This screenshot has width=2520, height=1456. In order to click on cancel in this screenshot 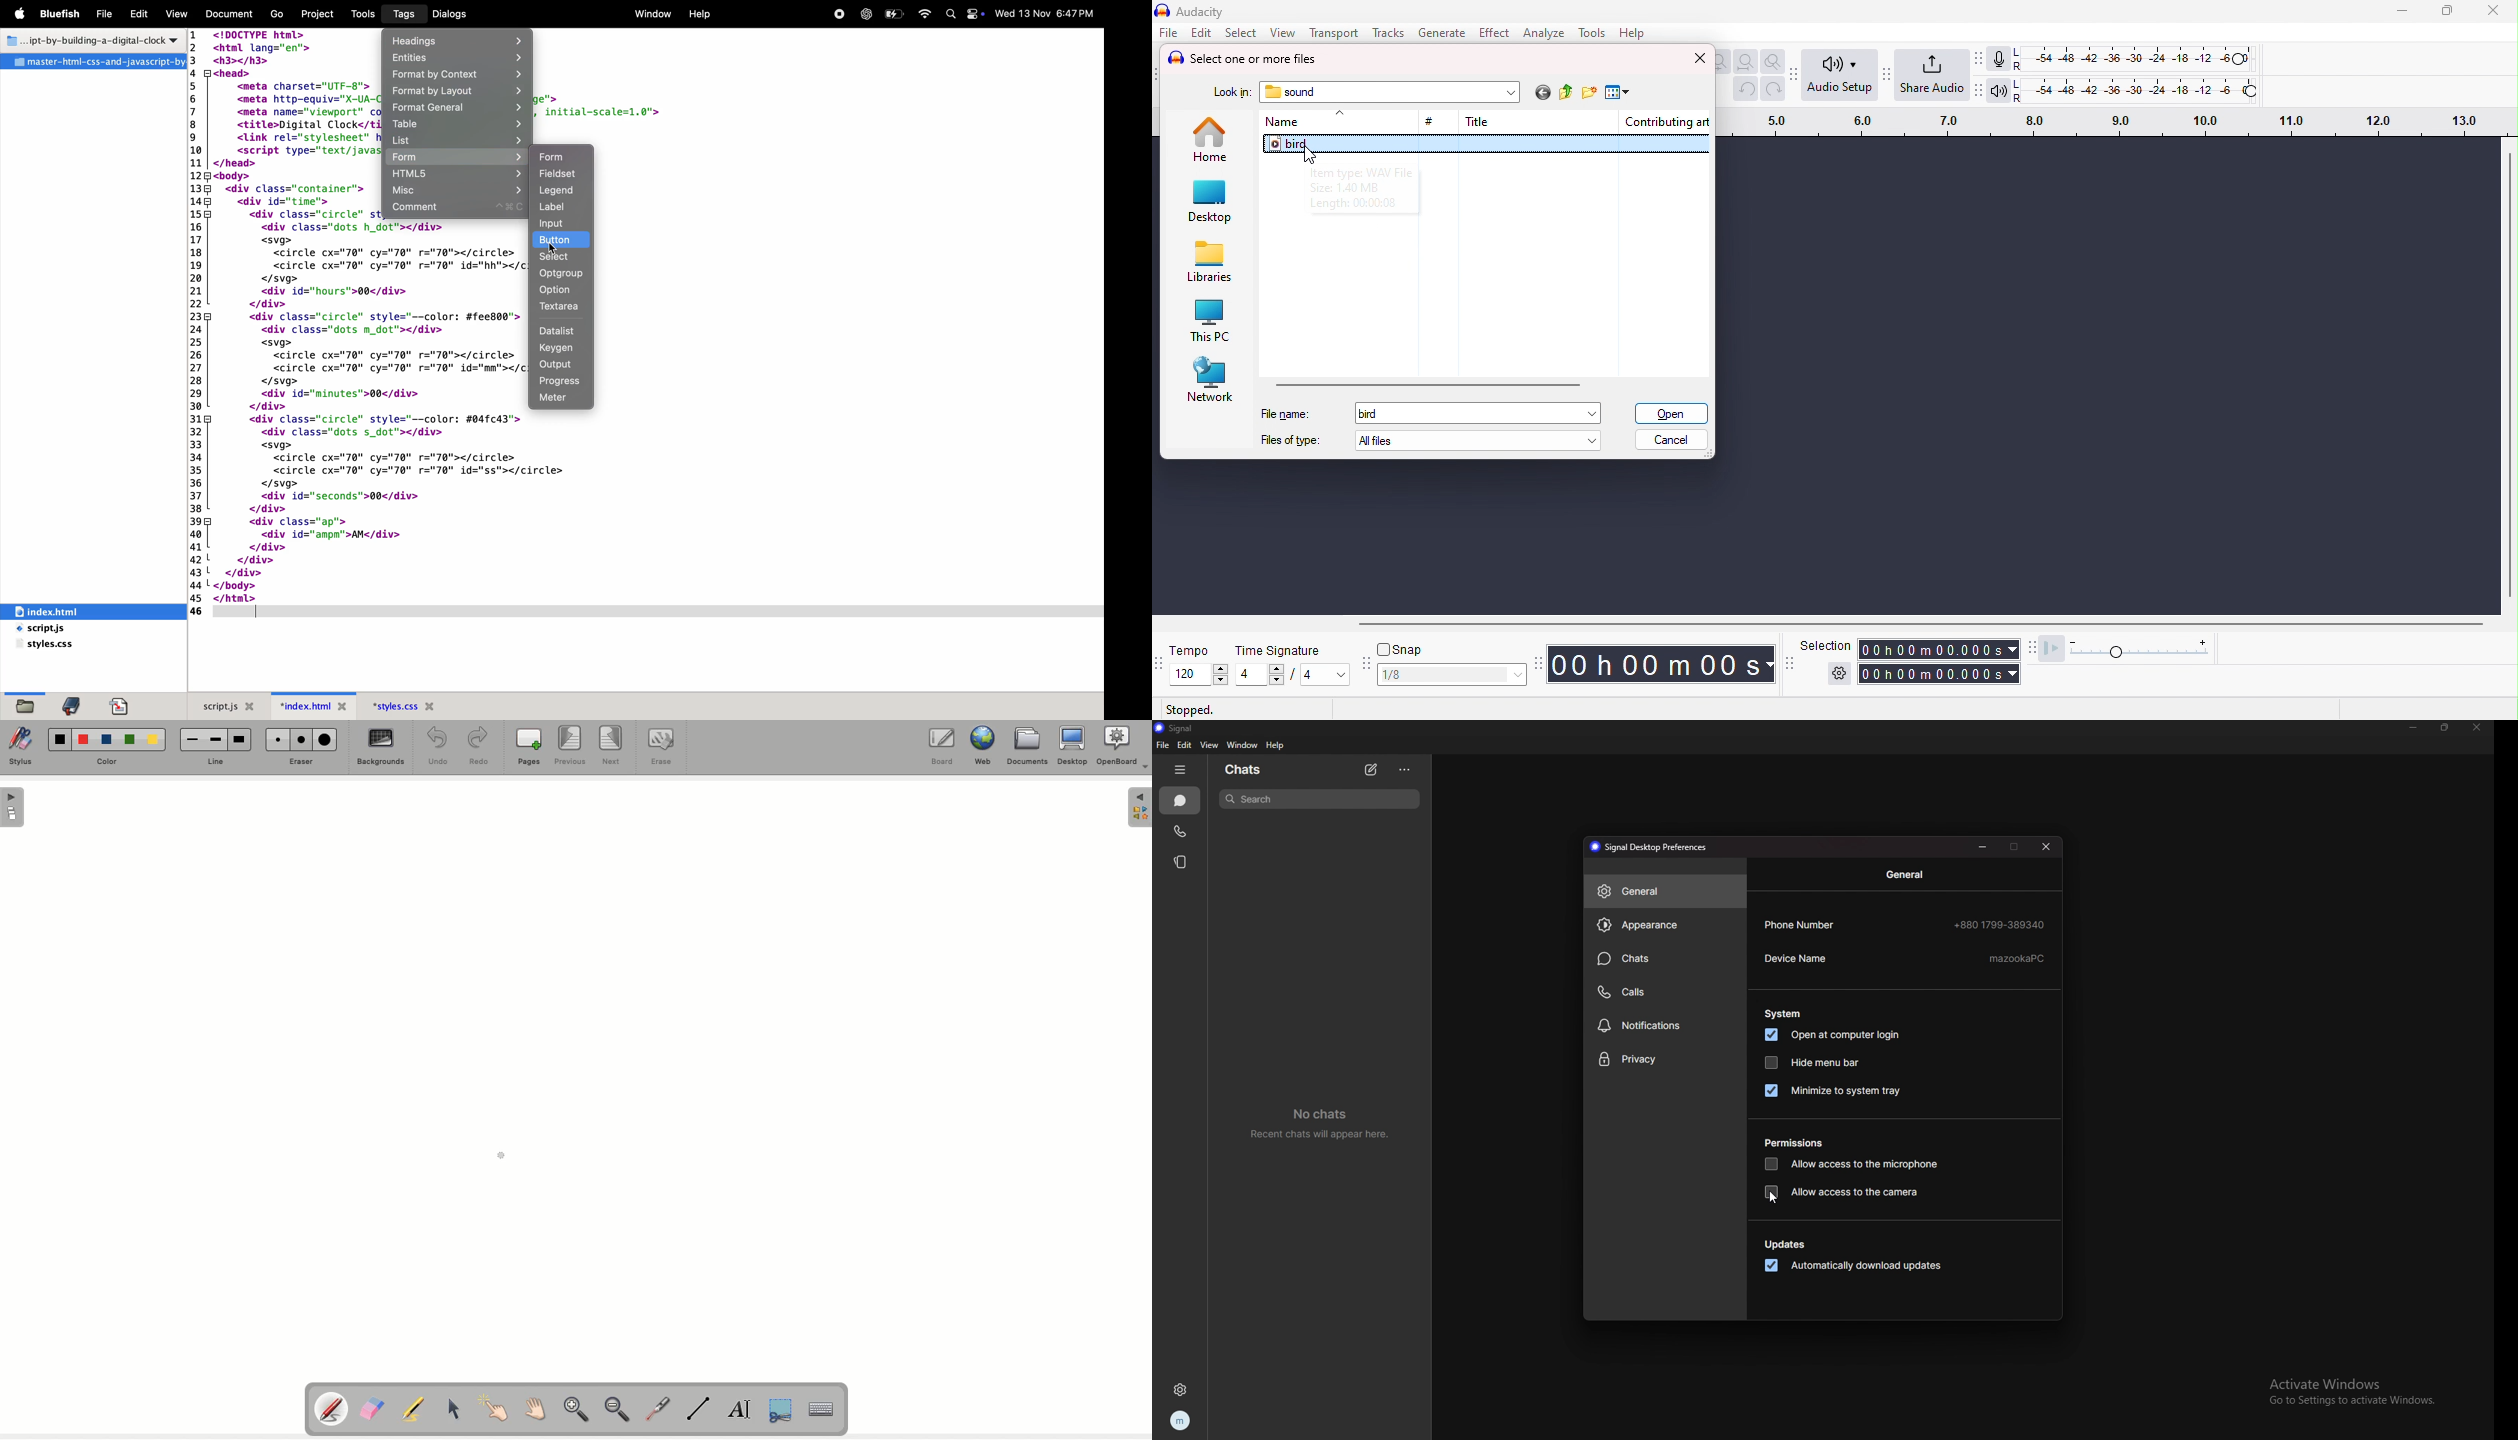, I will do `click(1672, 440)`.